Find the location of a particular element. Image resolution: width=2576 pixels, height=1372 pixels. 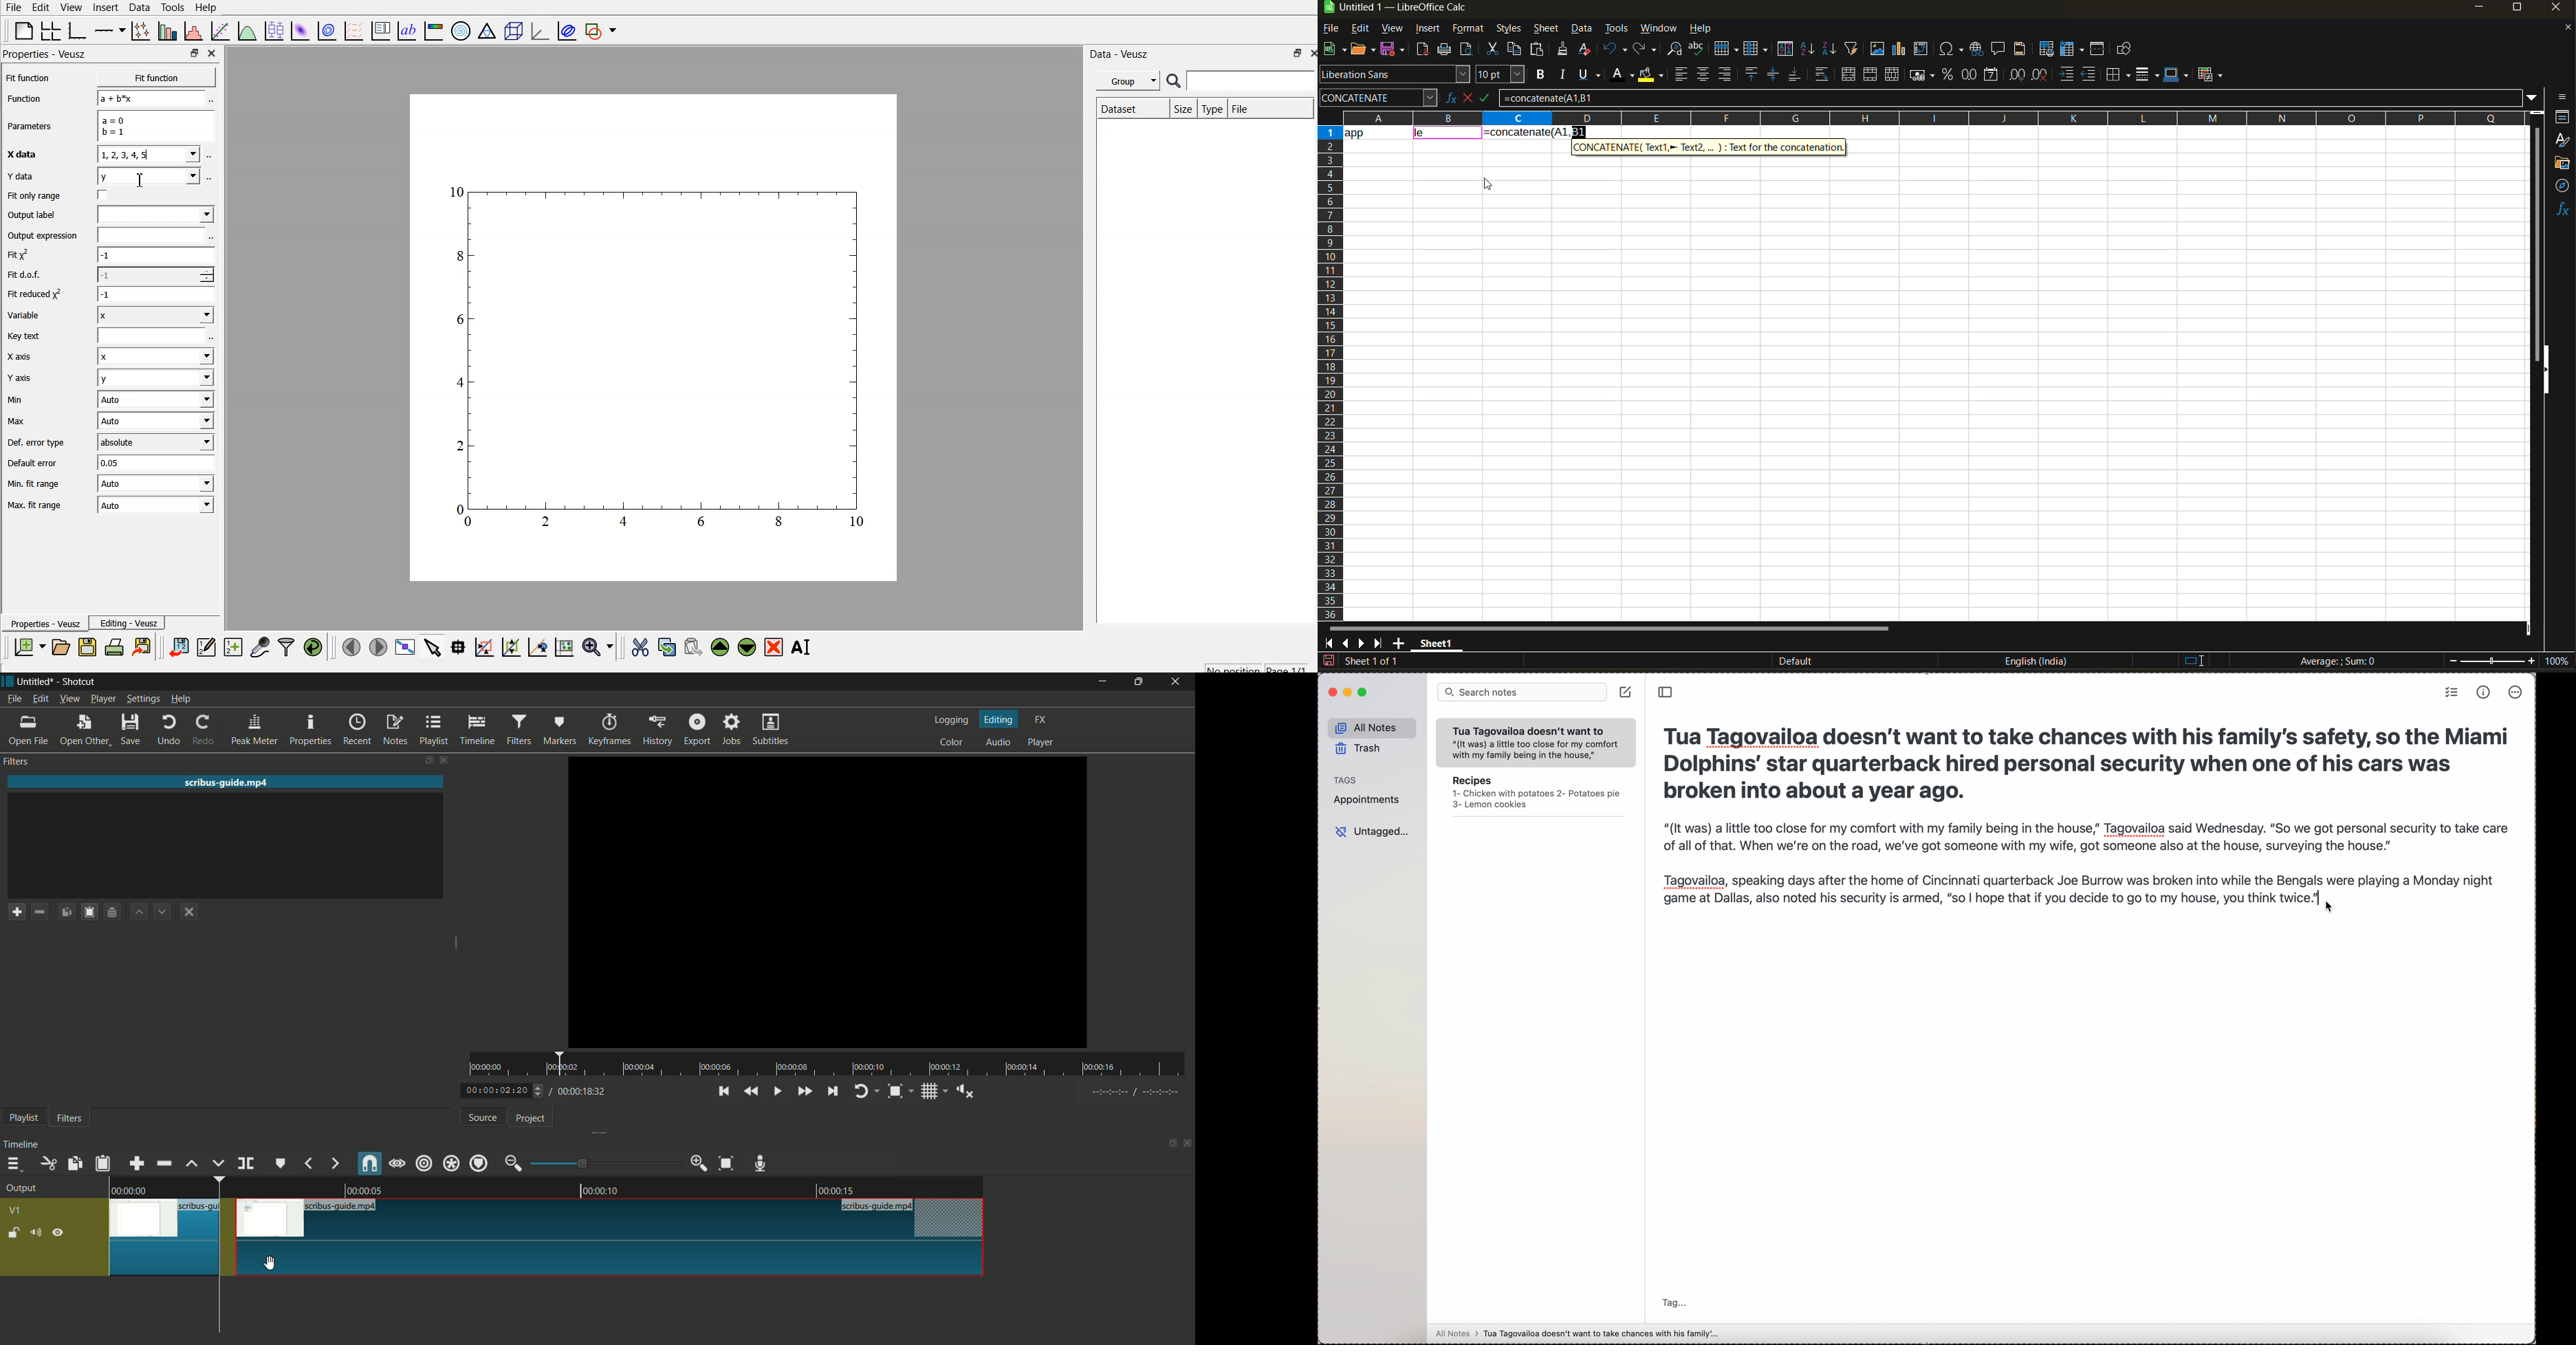

horizontal scroll bar is located at coordinates (1608, 629).